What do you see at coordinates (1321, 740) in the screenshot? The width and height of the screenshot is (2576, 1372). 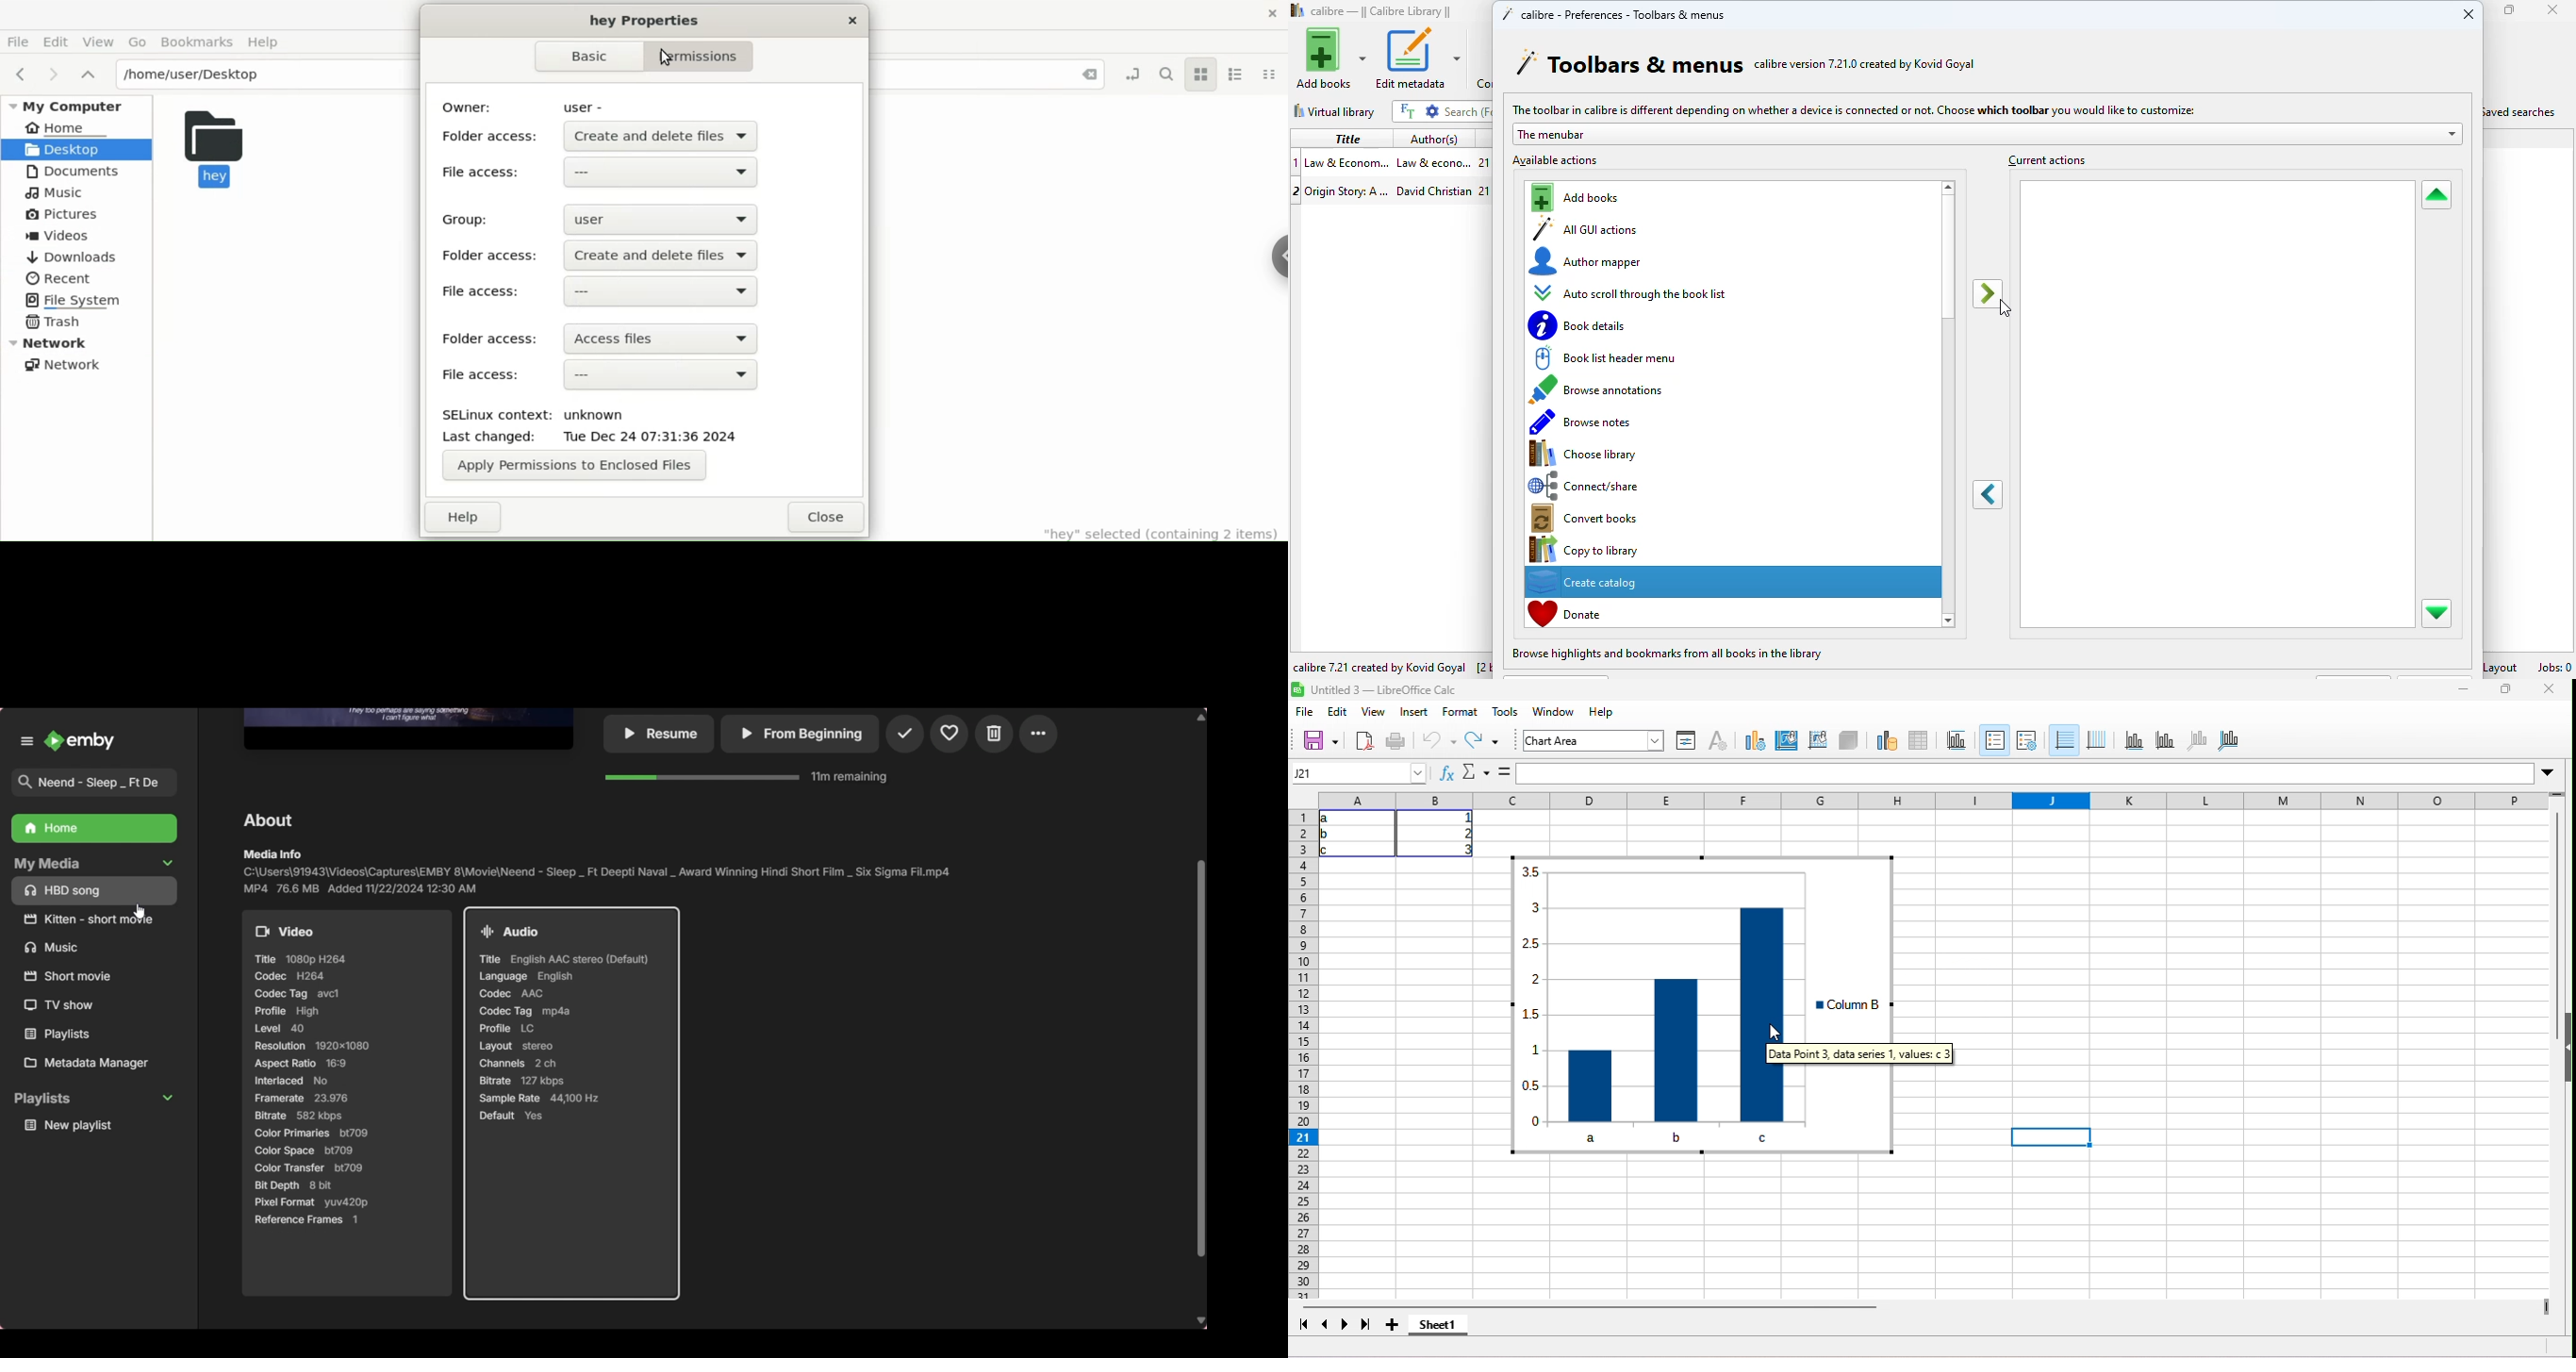 I see `save` at bounding box center [1321, 740].